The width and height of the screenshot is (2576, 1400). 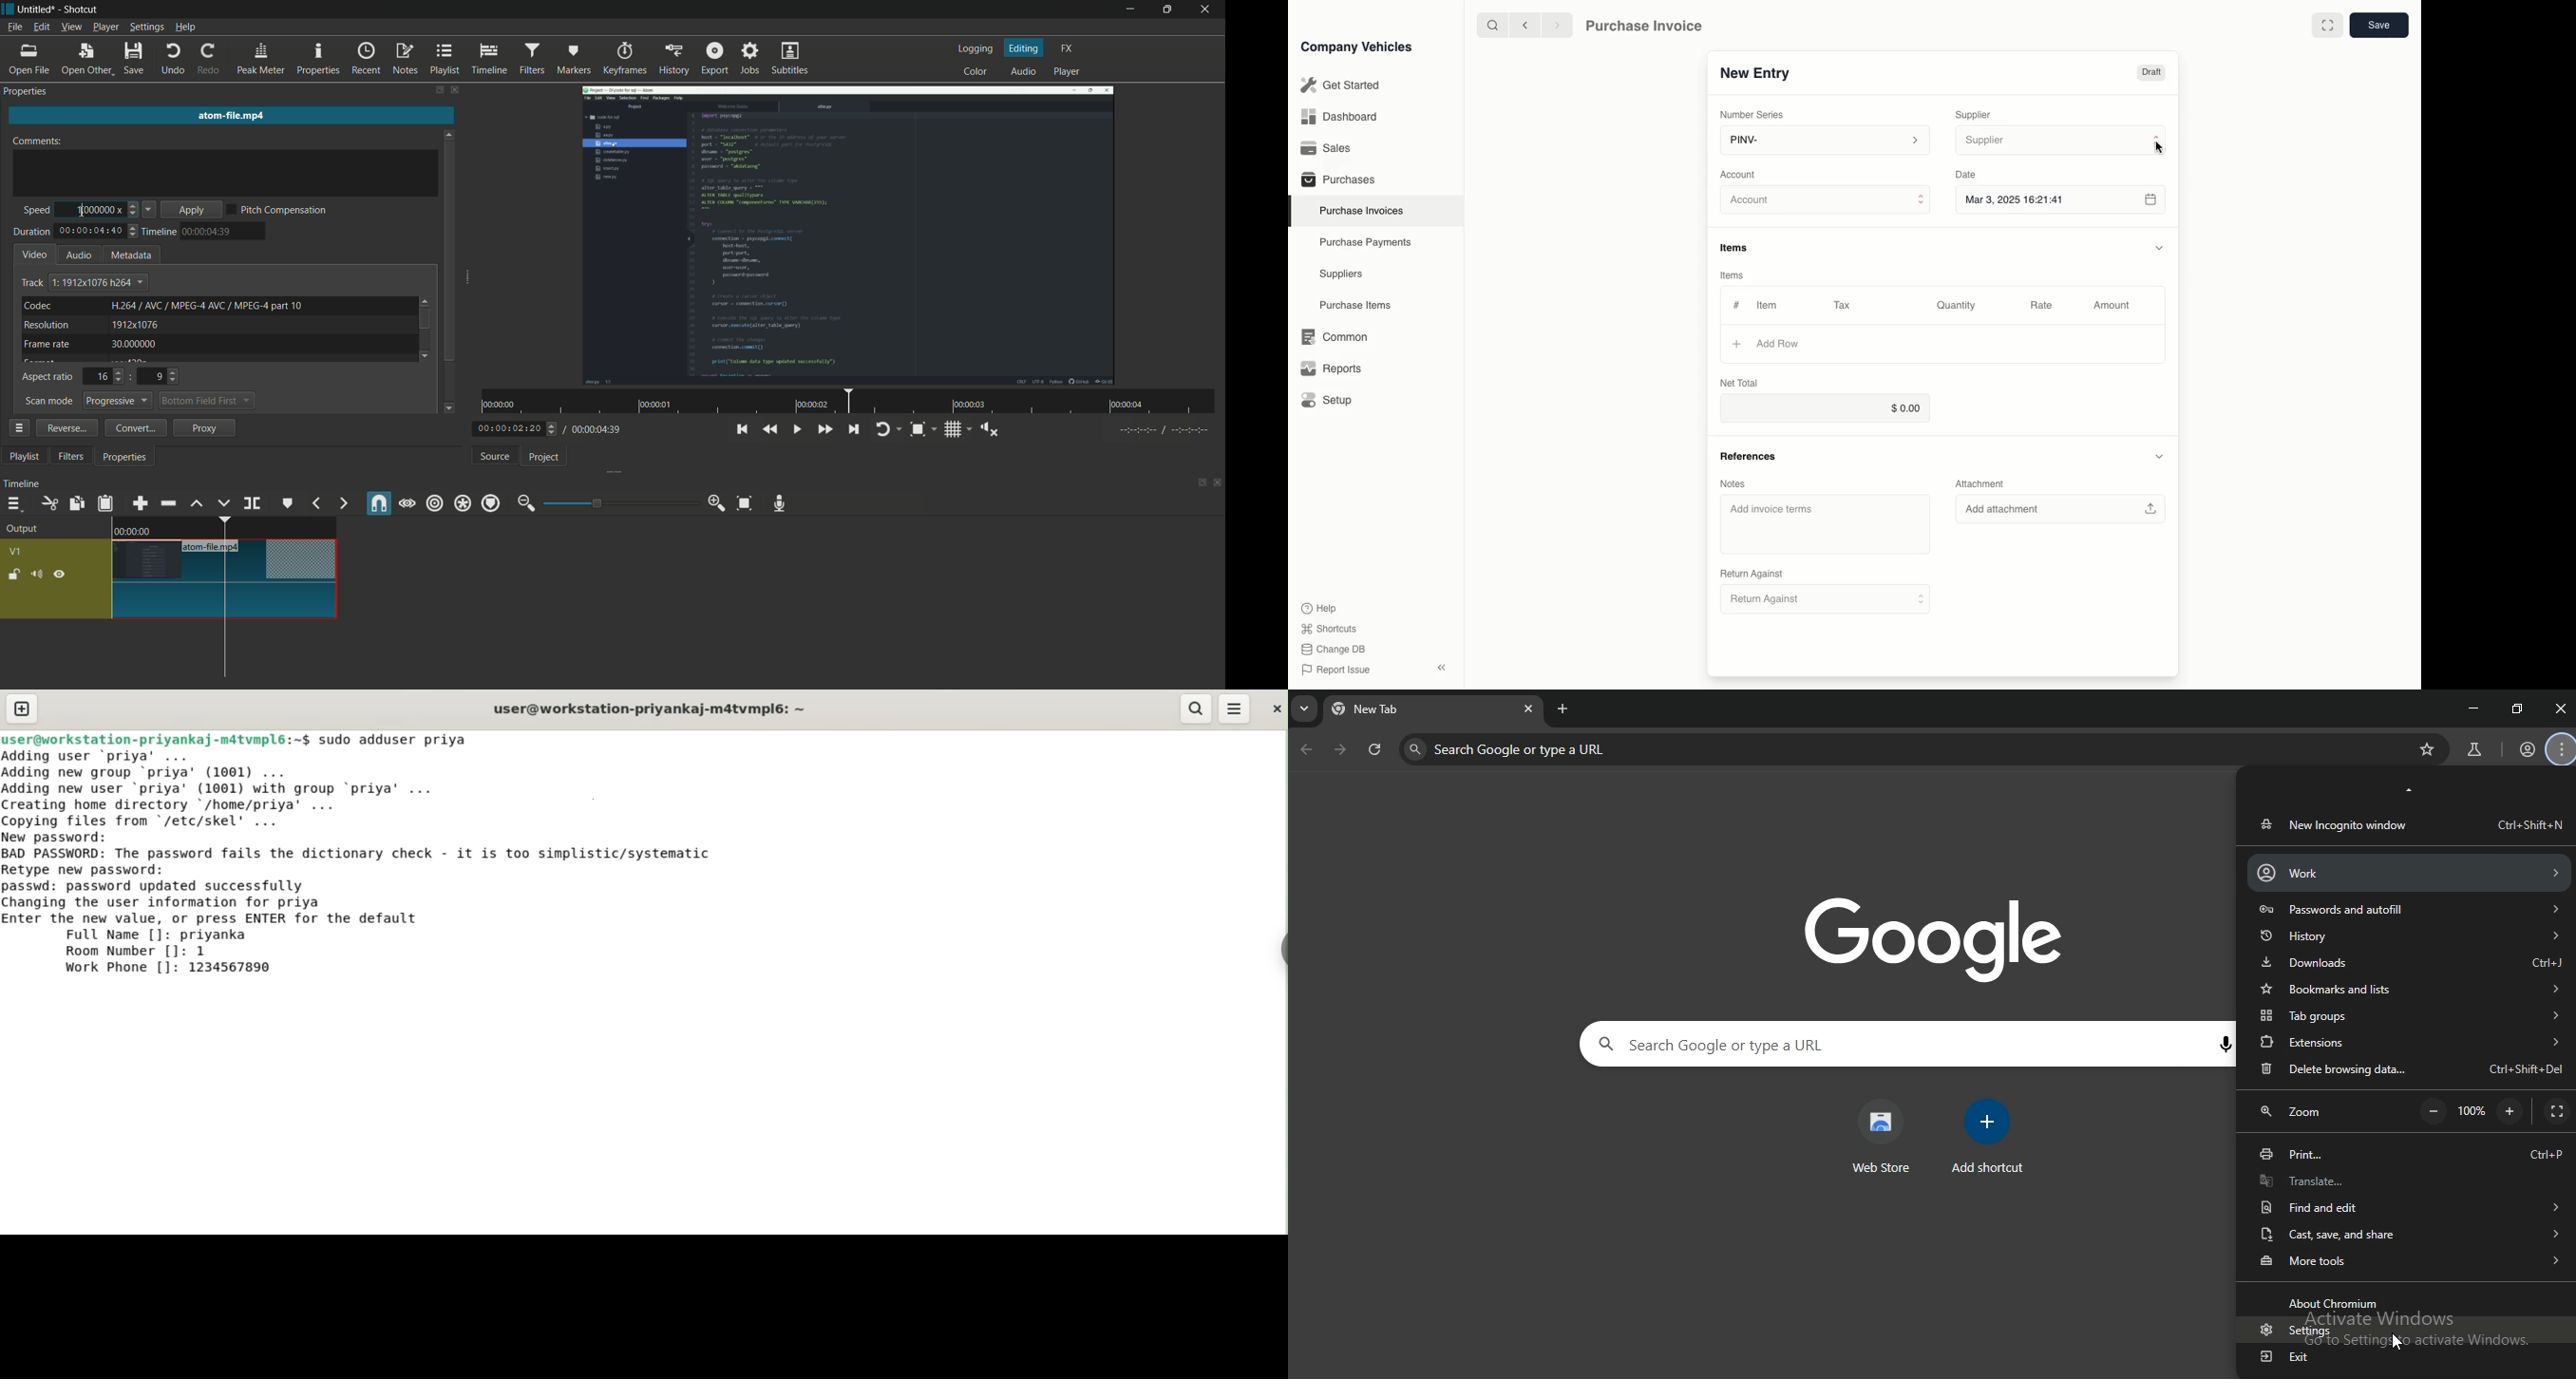 What do you see at coordinates (1945, 937) in the screenshot?
I see `google` at bounding box center [1945, 937].